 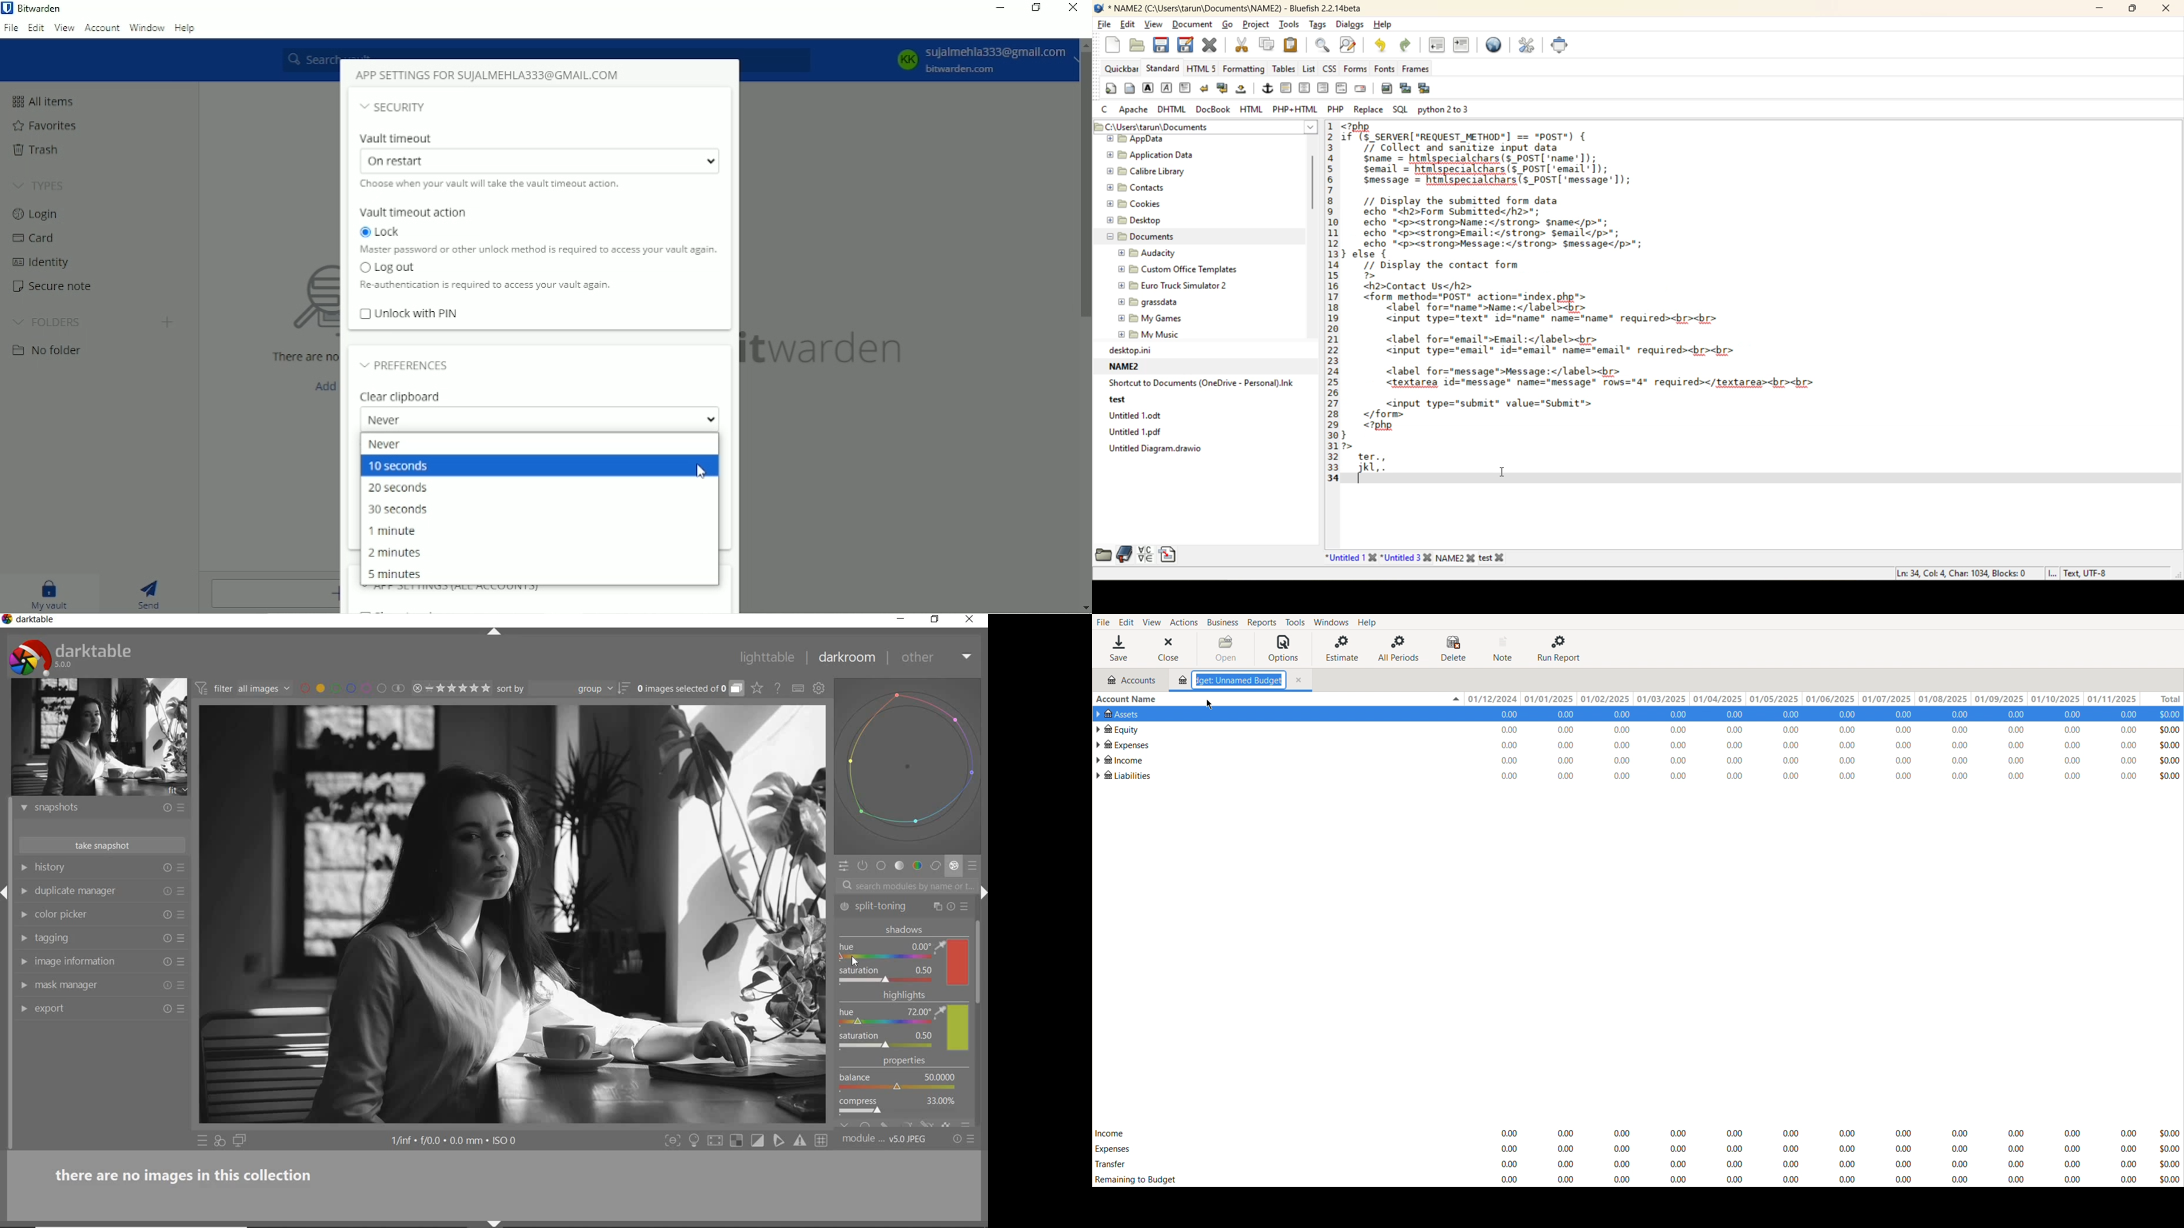 What do you see at coordinates (485, 287) in the screenshot?
I see `Re authentication is required to access your vault again.` at bounding box center [485, 287].